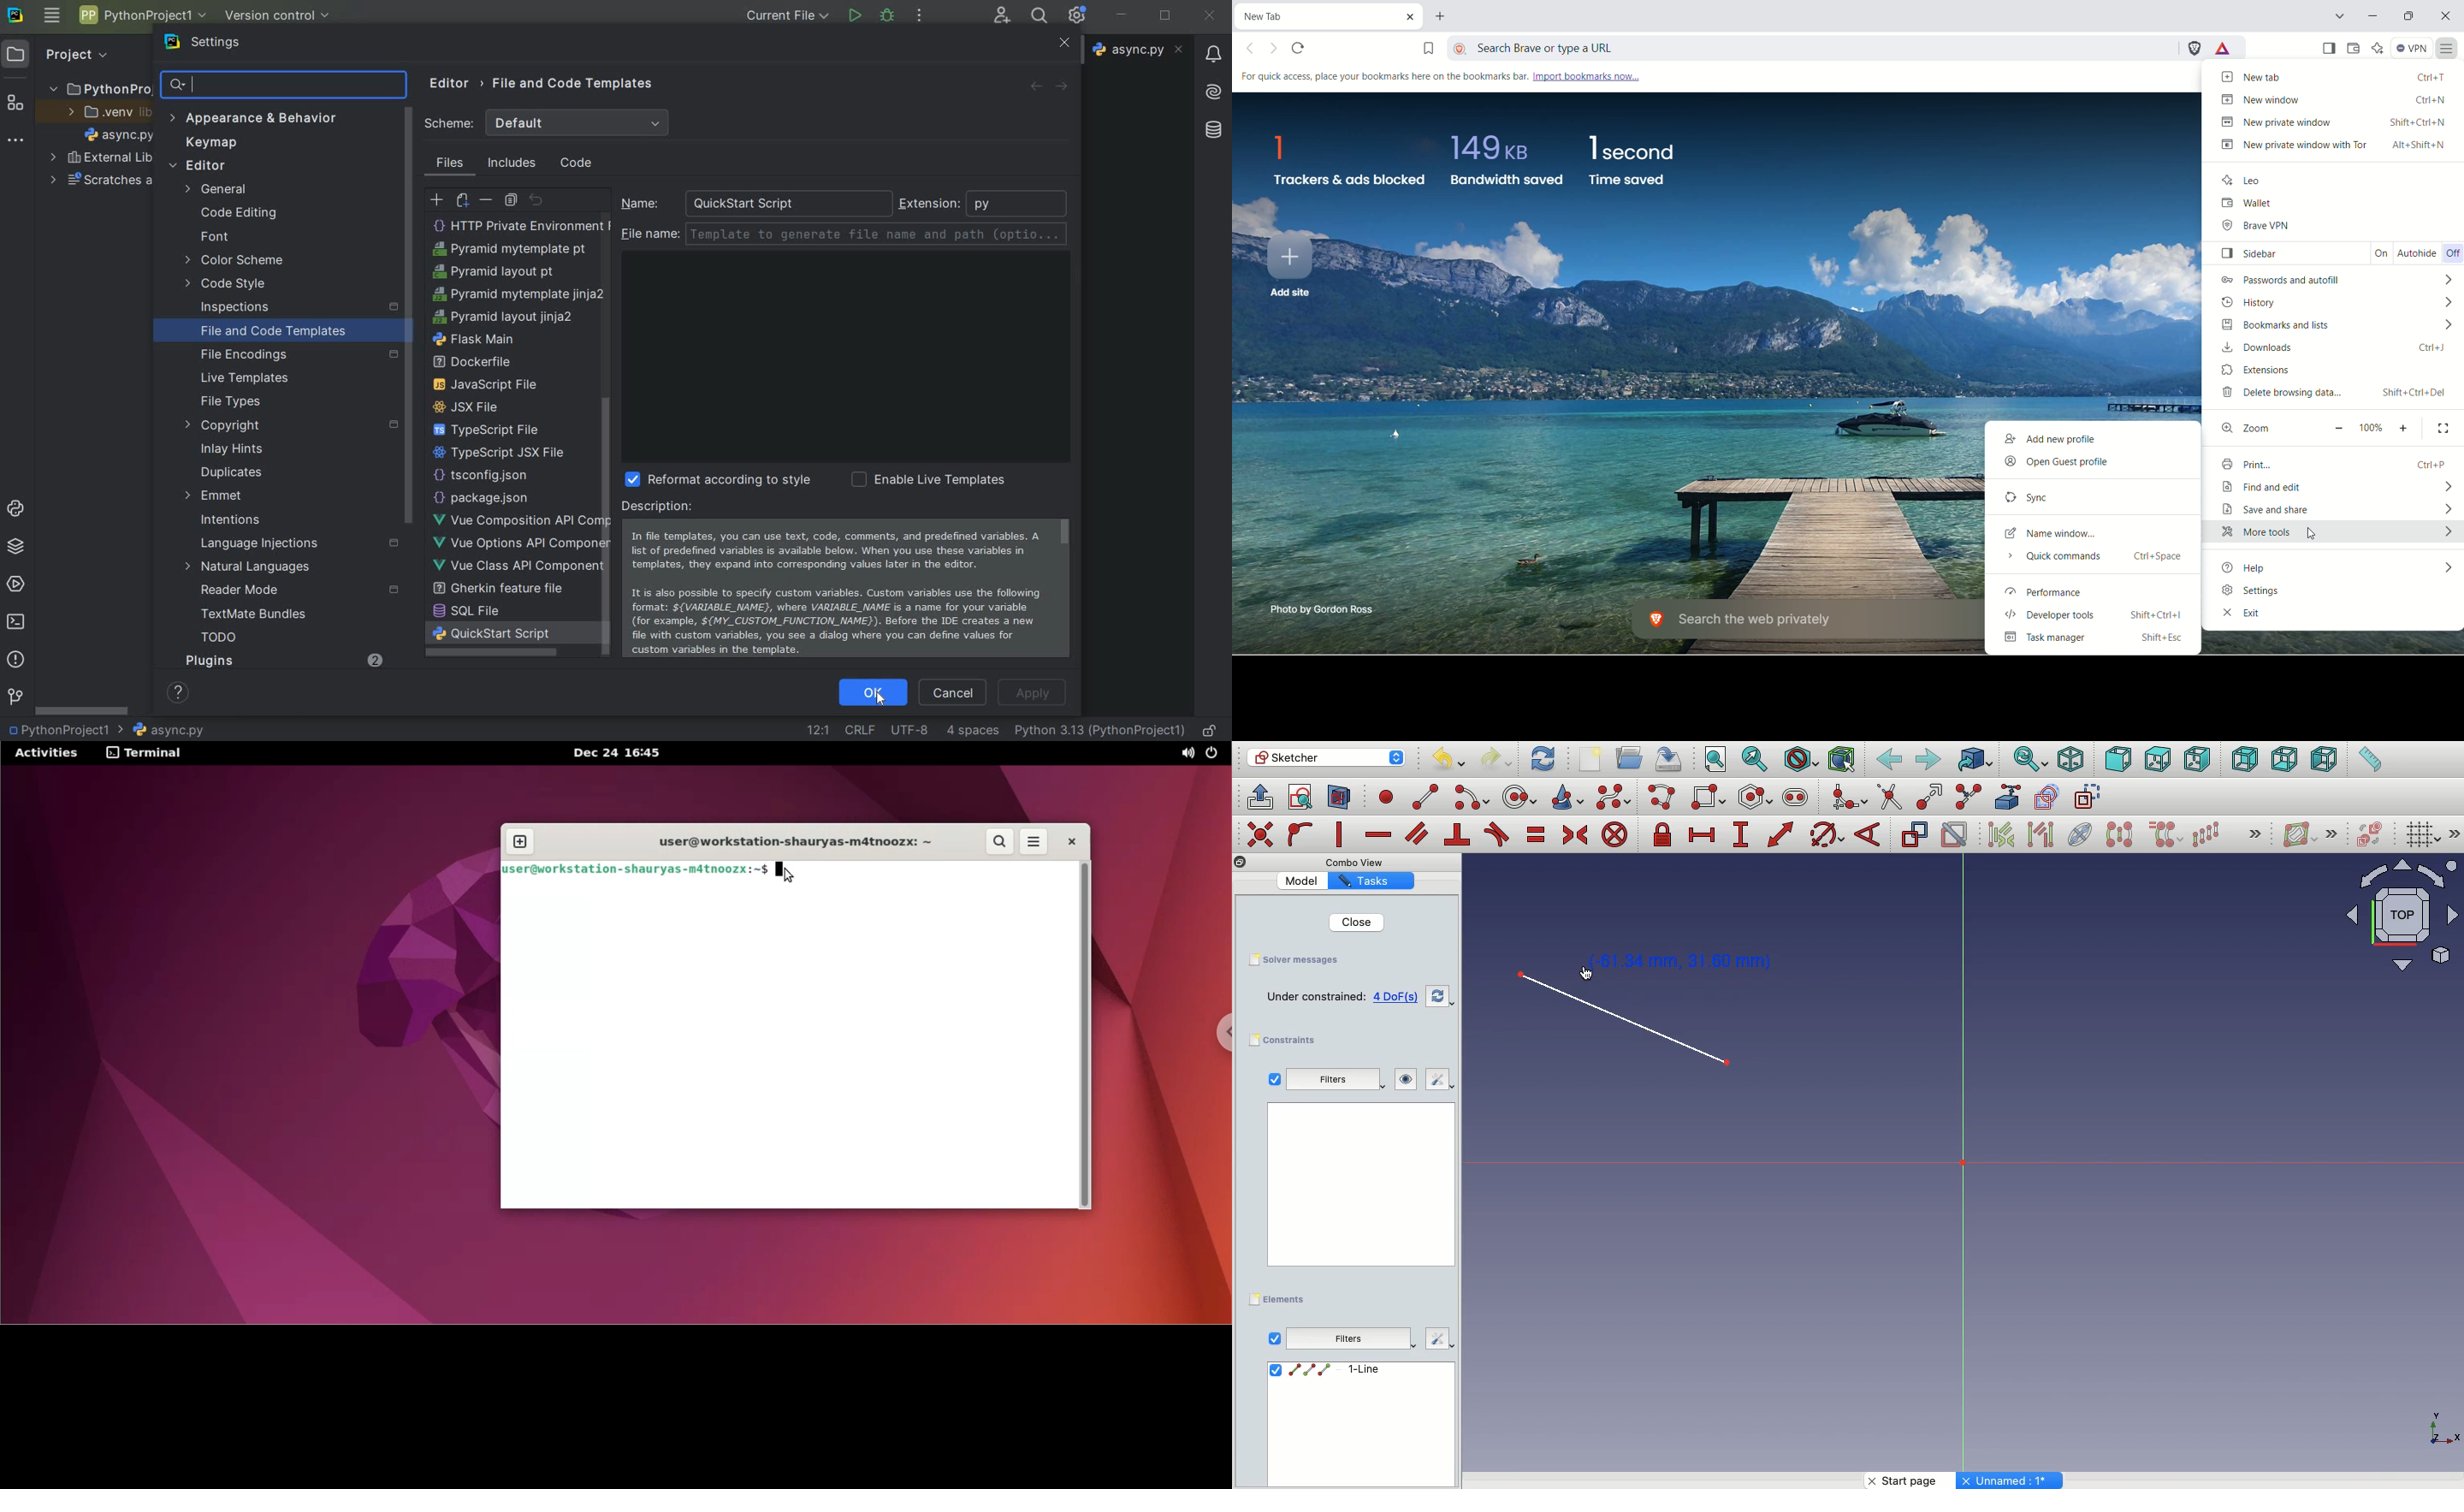 This screenshot has height=1512, width=2464. I want to click on carbon copy, so click(2050, 798).